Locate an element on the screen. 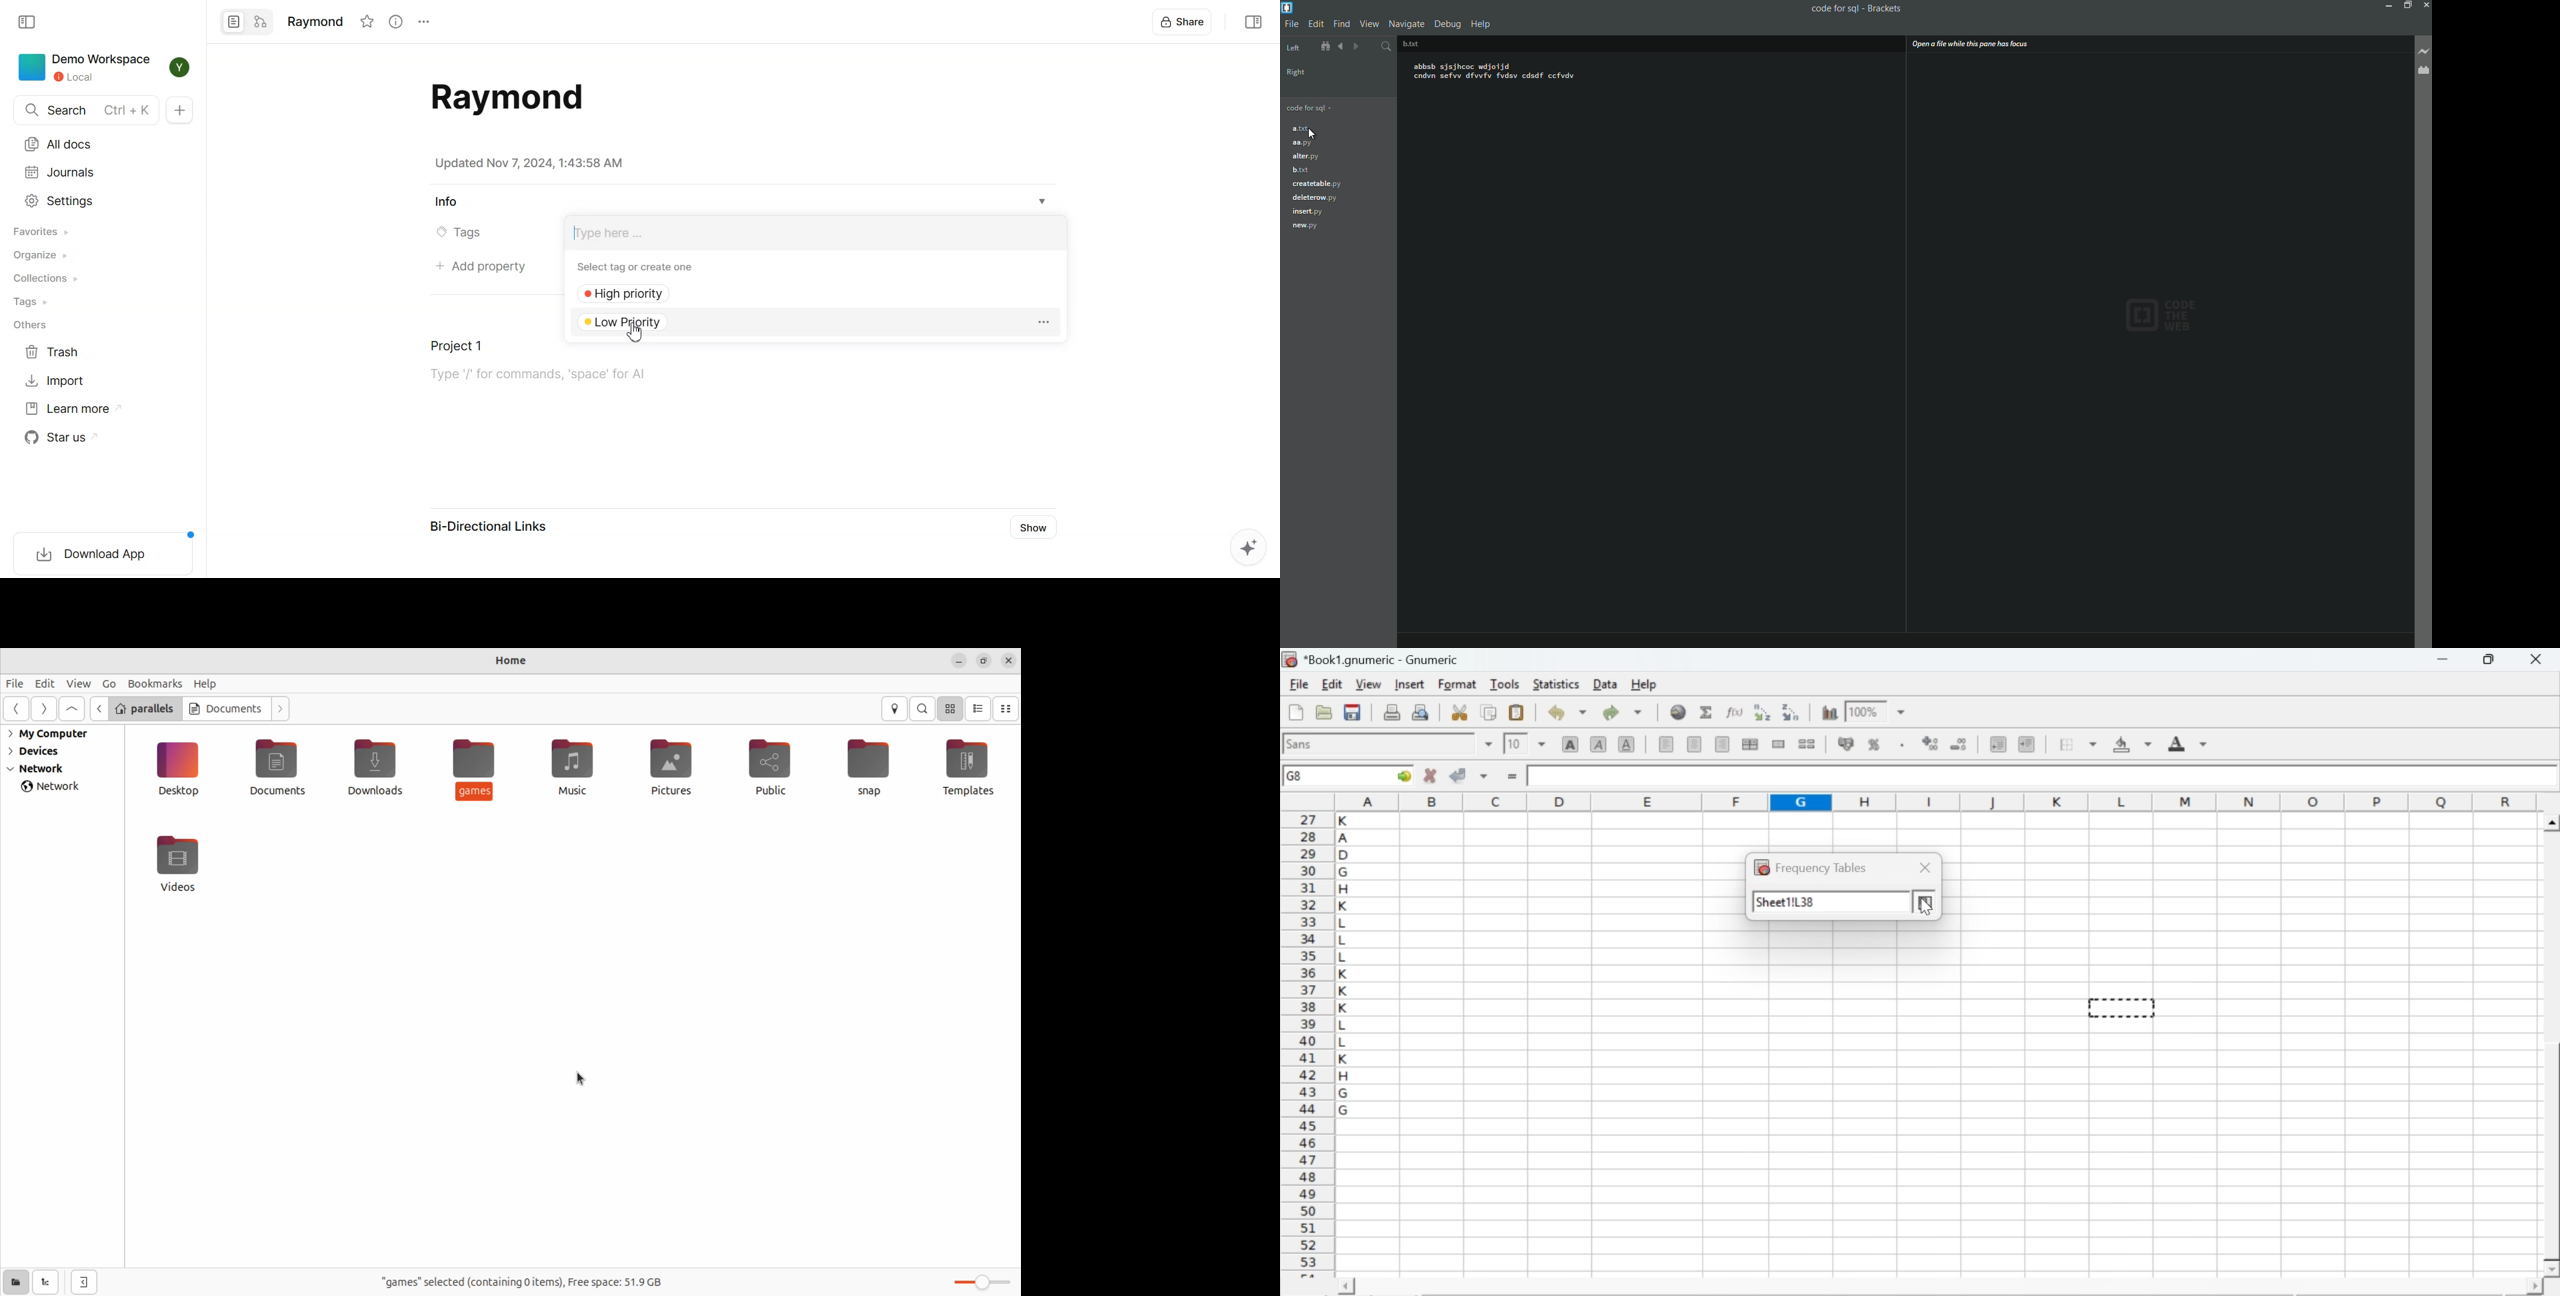 This screenshot has width=2576, height=1316. insert.py is located at coordinates (1306, 211).